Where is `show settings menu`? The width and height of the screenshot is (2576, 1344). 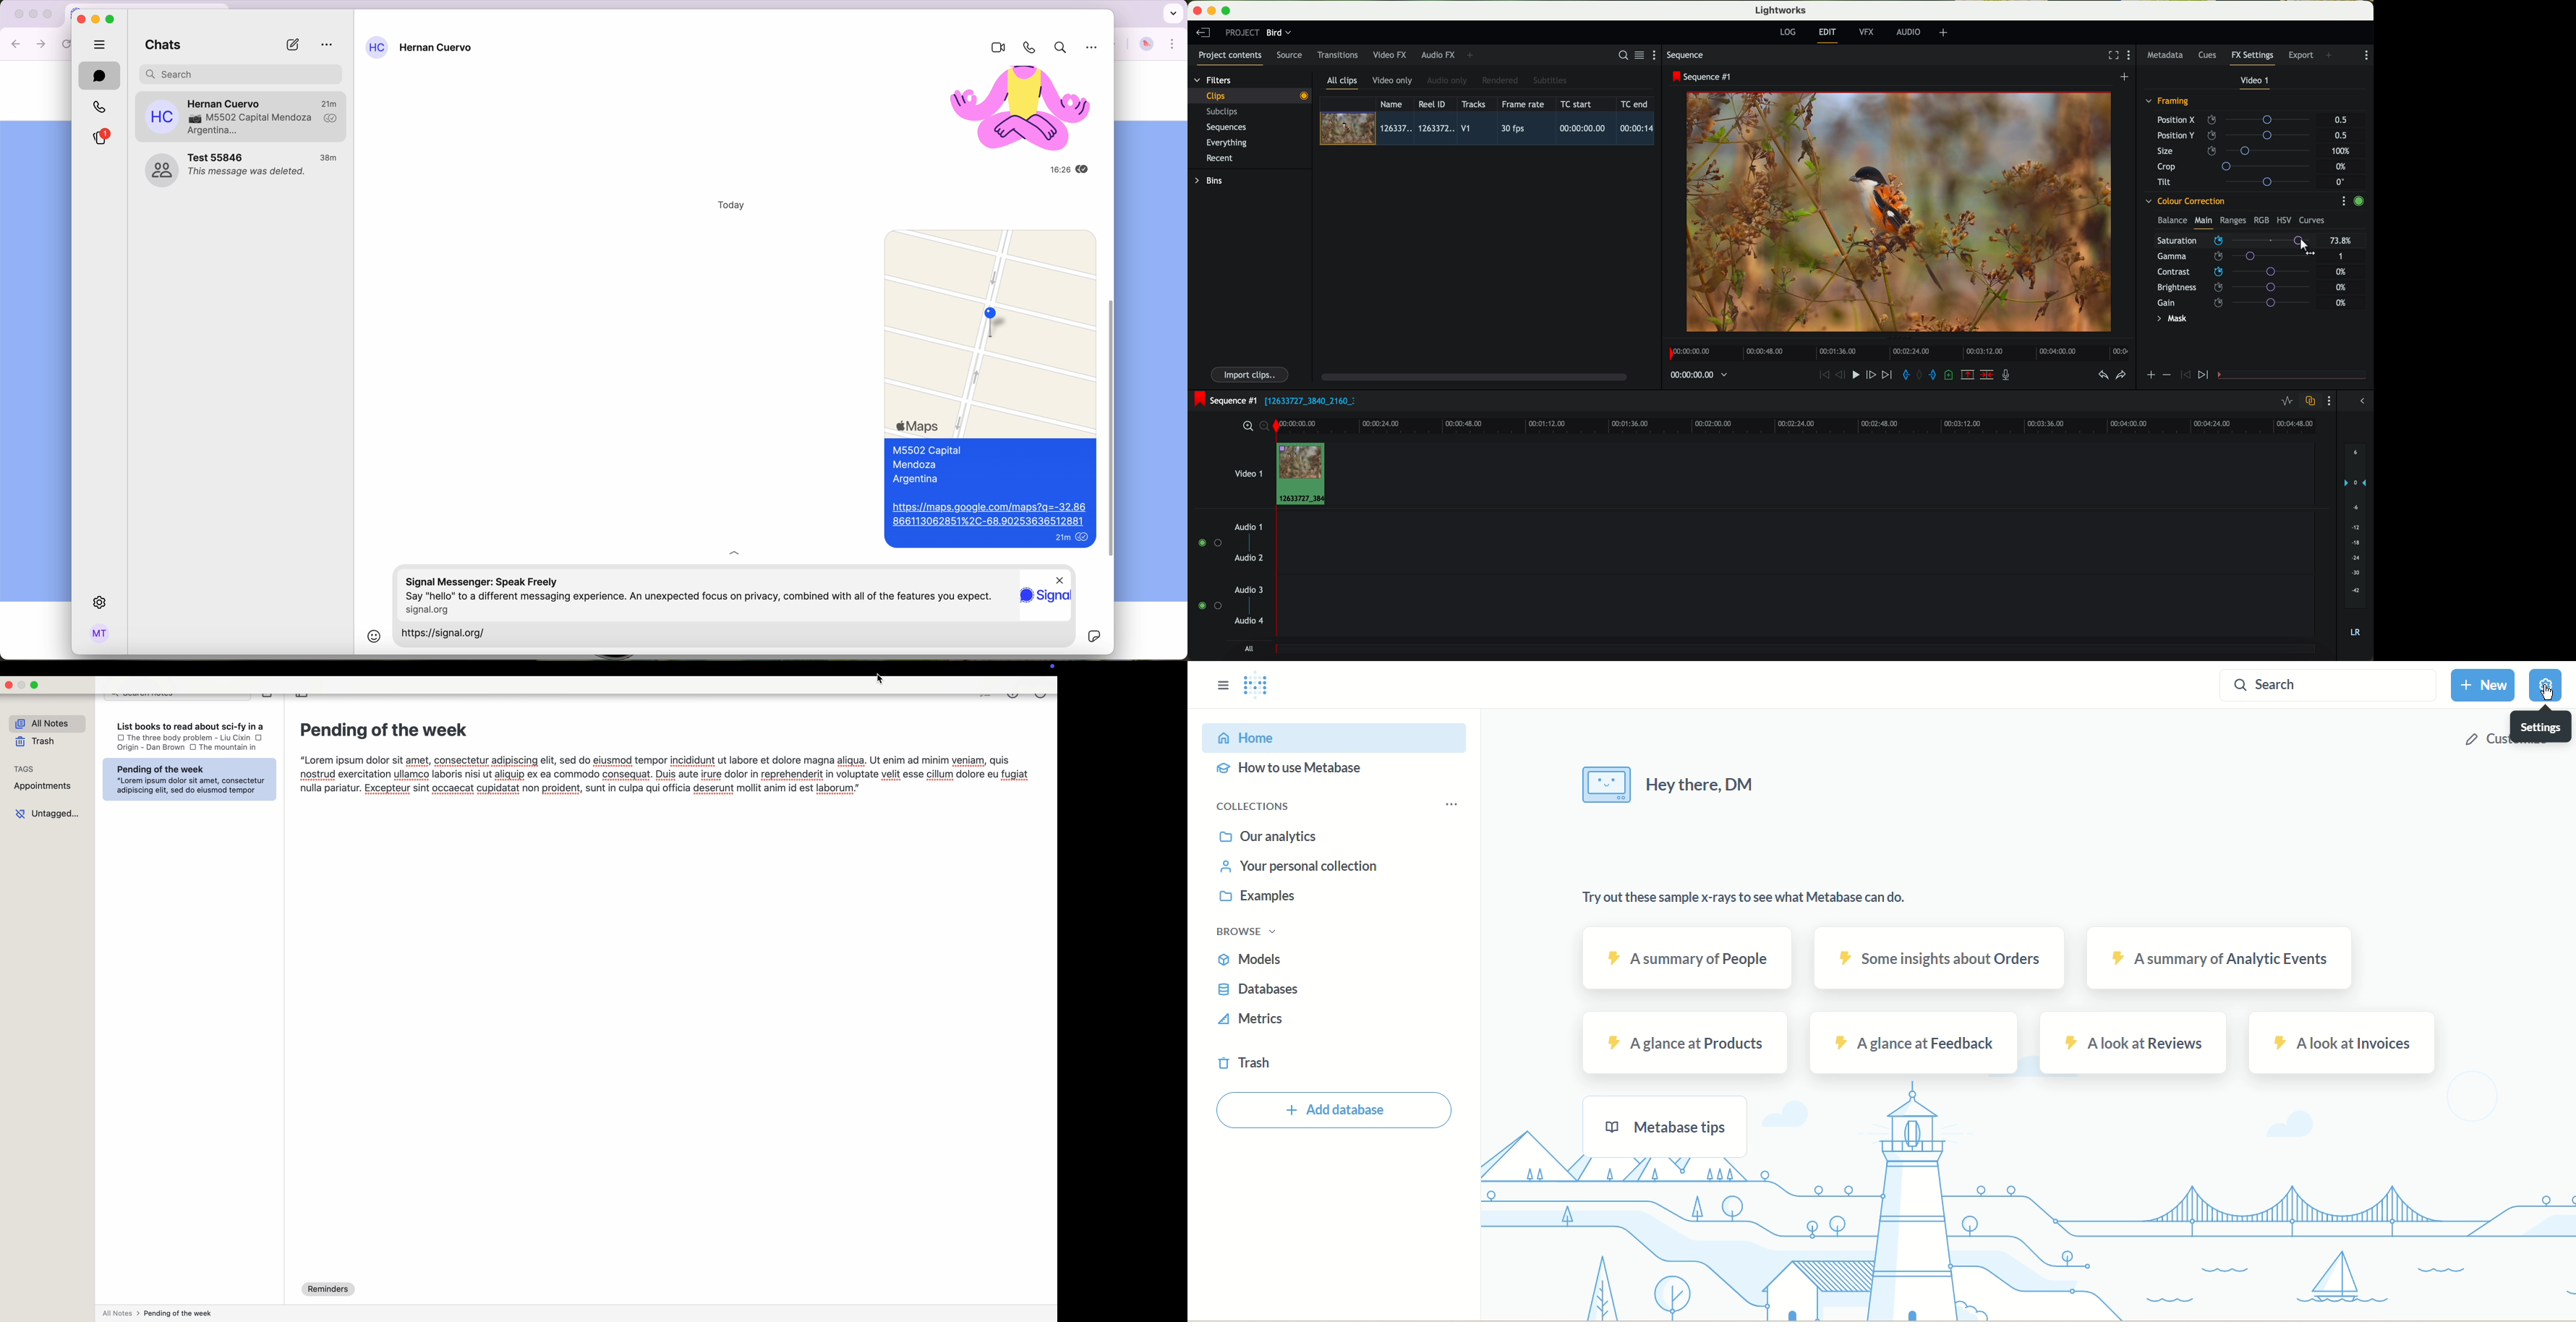 show settings menu is located at coordinates (2131, 56).